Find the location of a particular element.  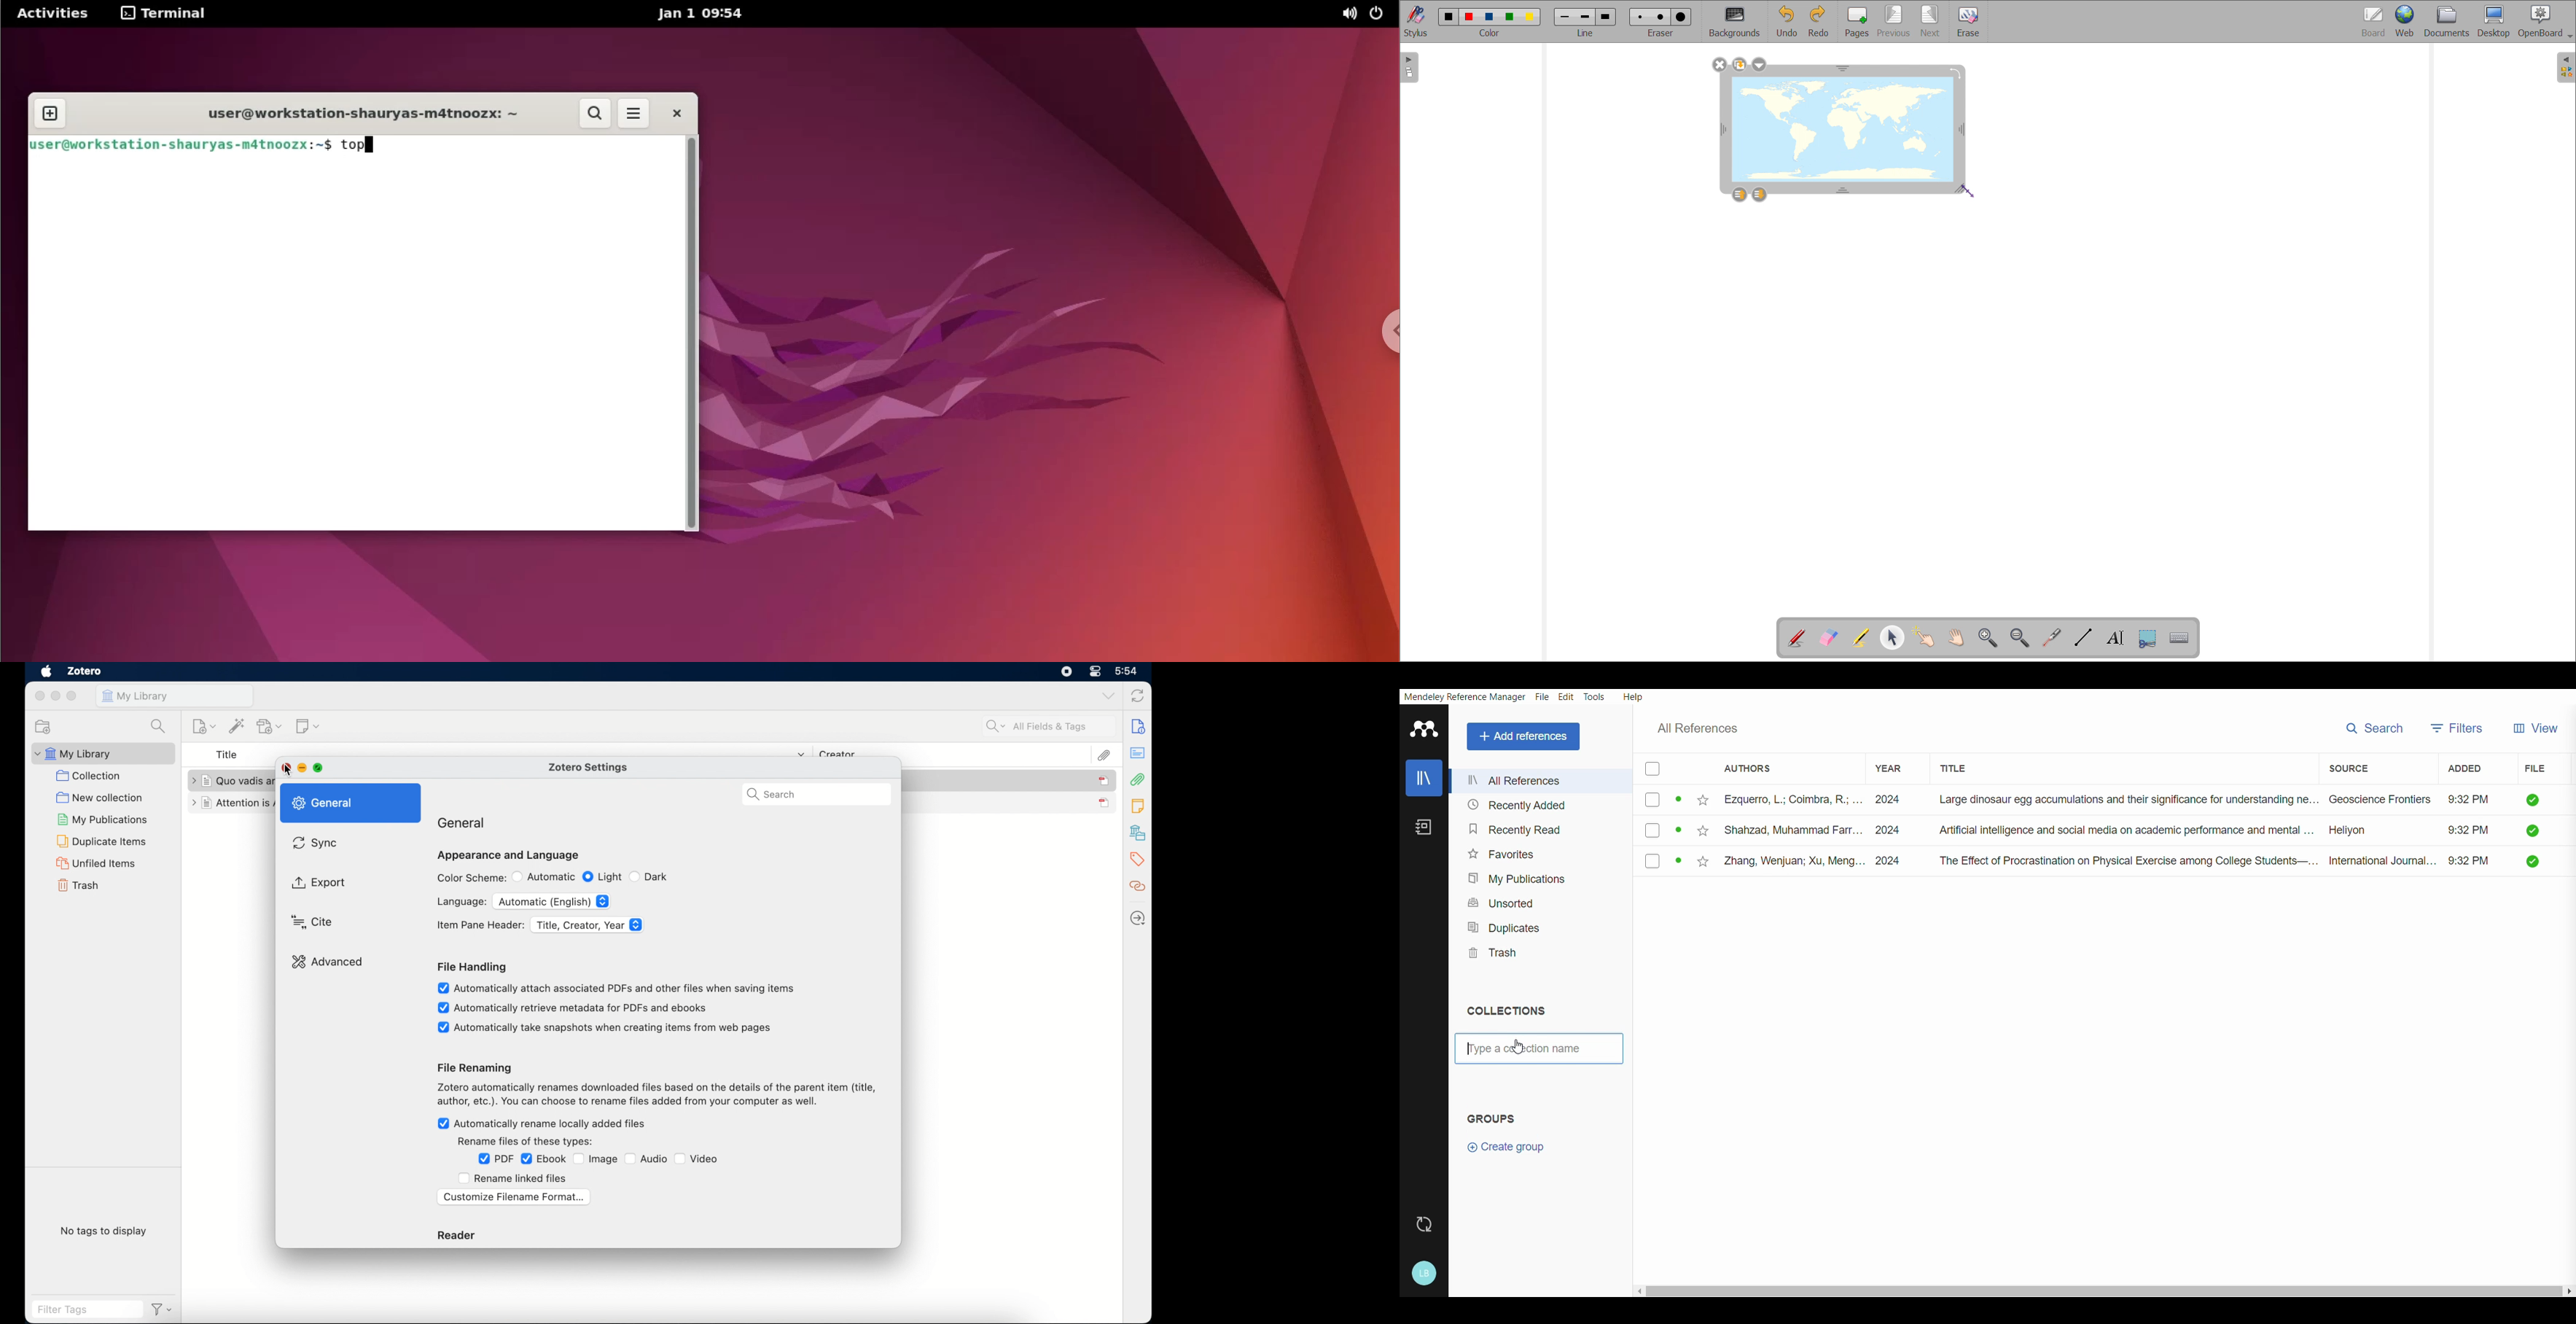

checkbox is located at coordinates (1659, 802).